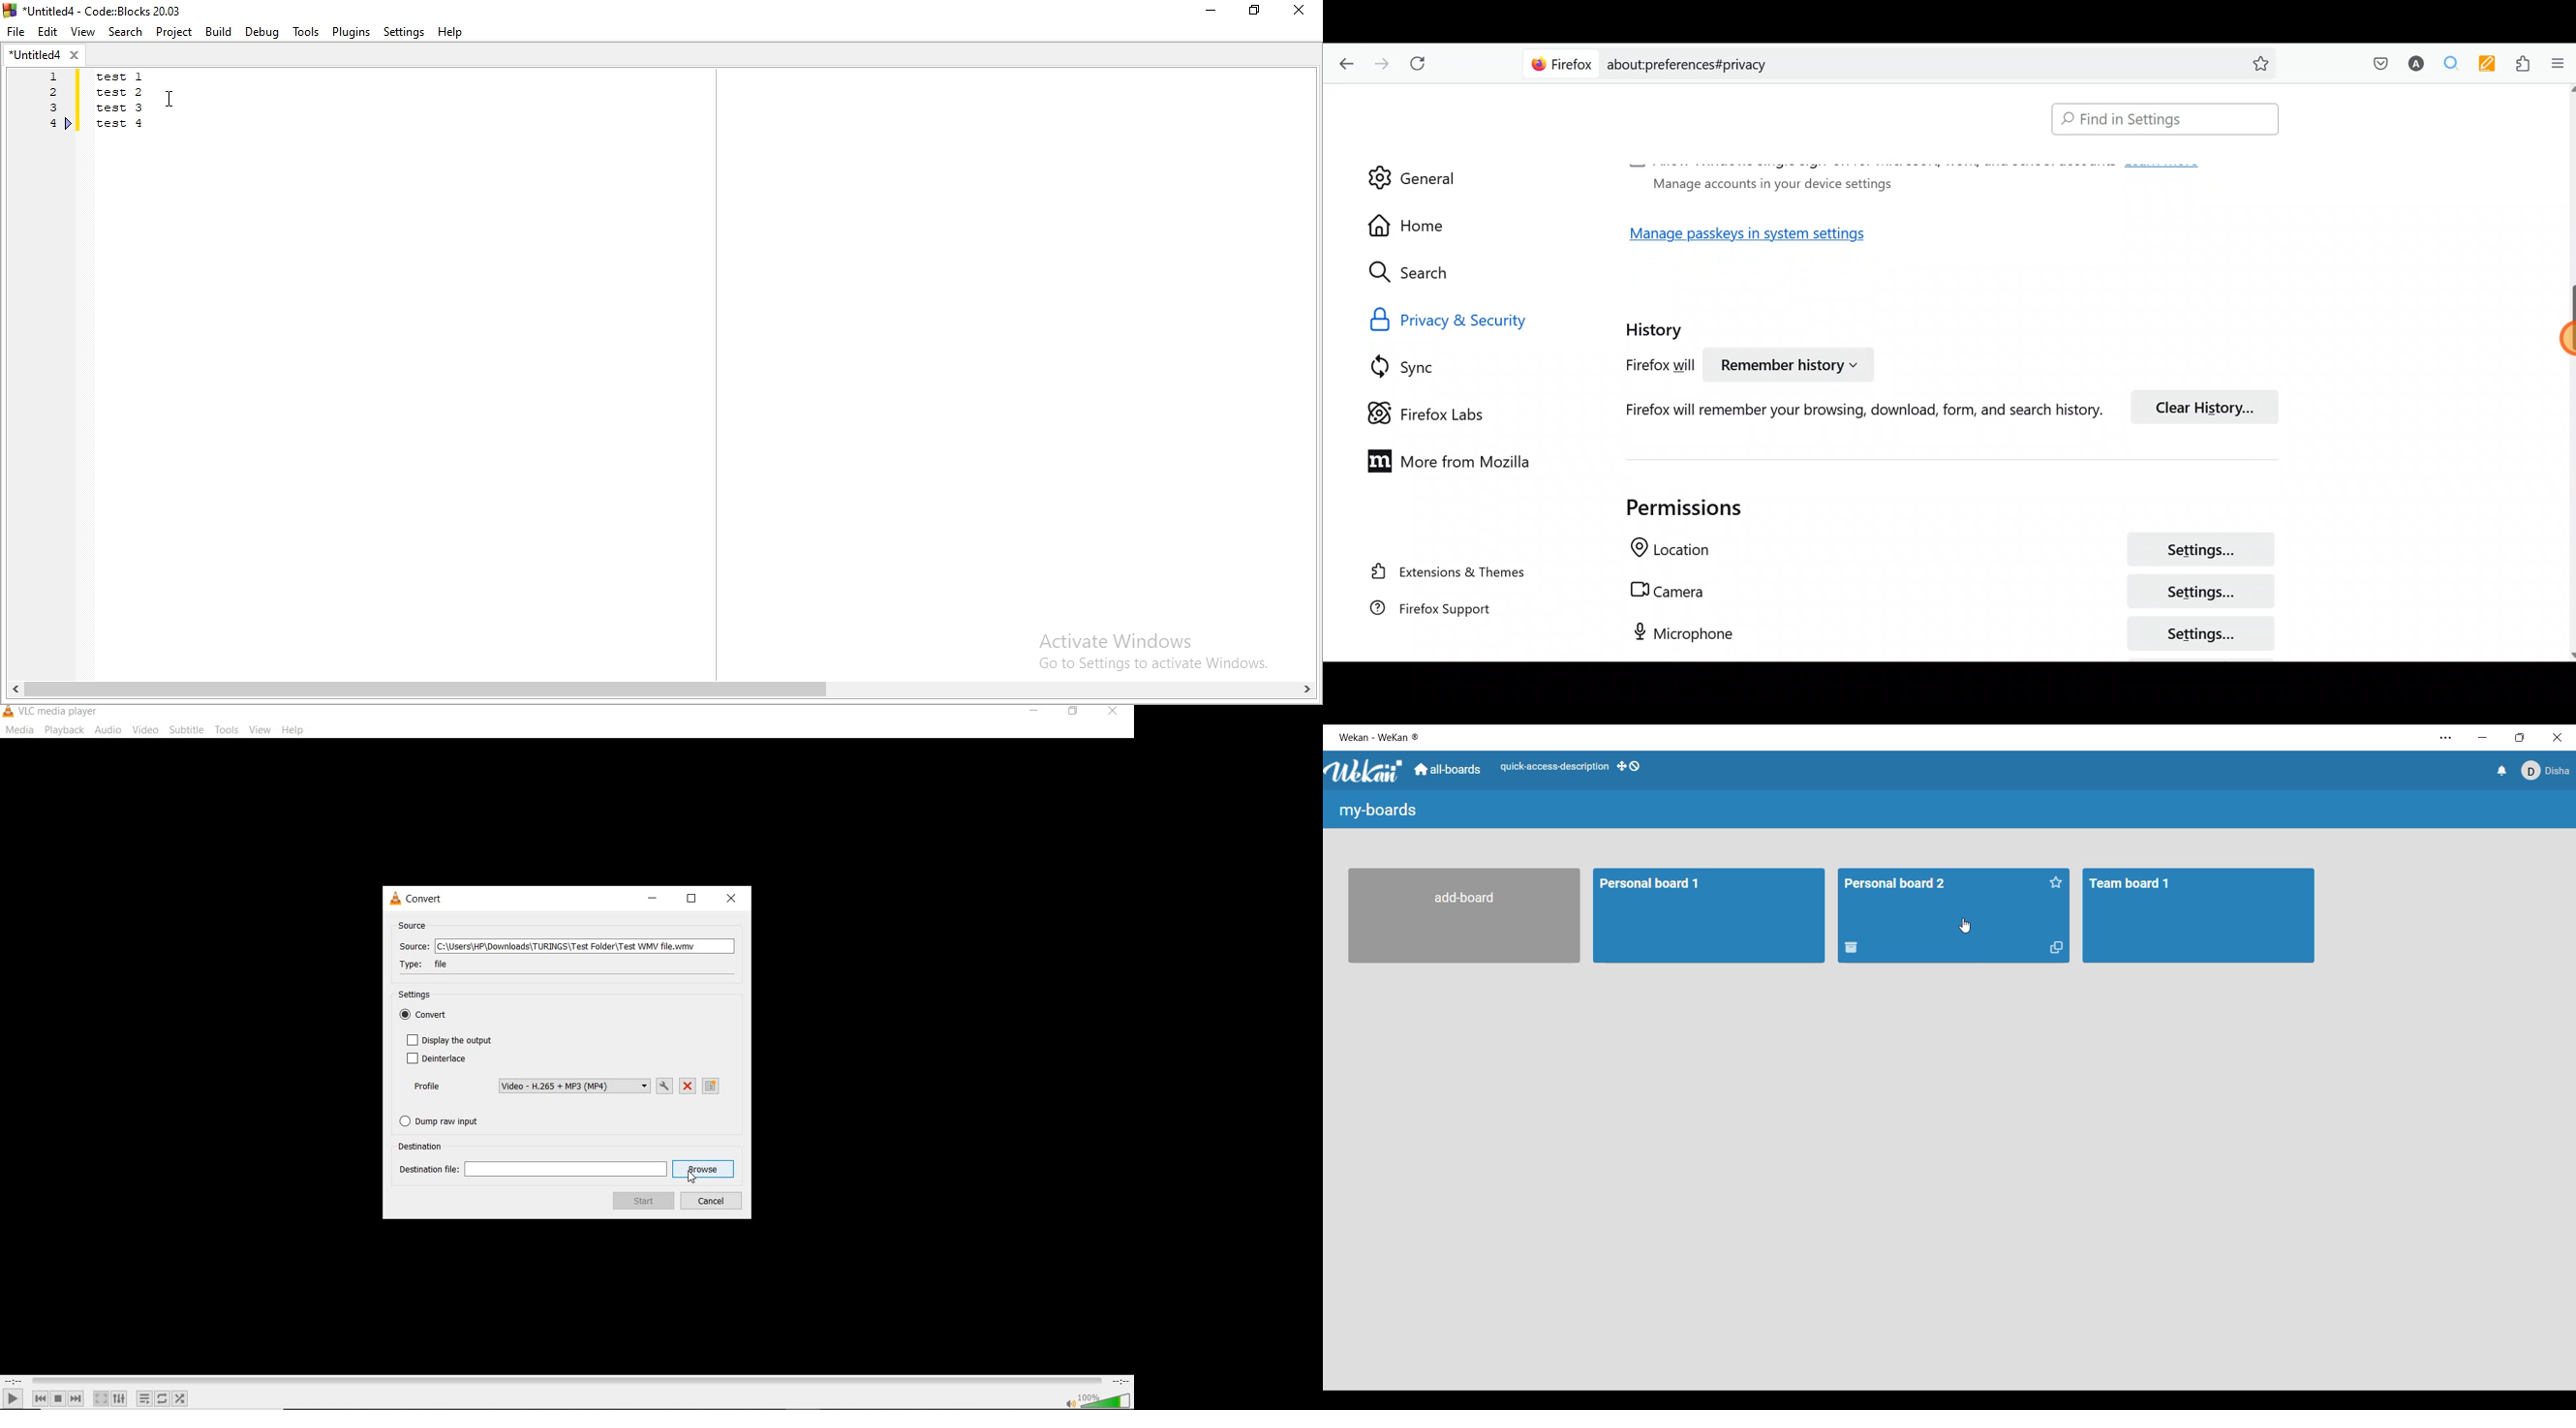 The width and height of the screenshot is (2576, 1428). What do you see at coordinates (711, 1201) in the screenshot?
I see `cancel` at bounding box center [711, 1201].